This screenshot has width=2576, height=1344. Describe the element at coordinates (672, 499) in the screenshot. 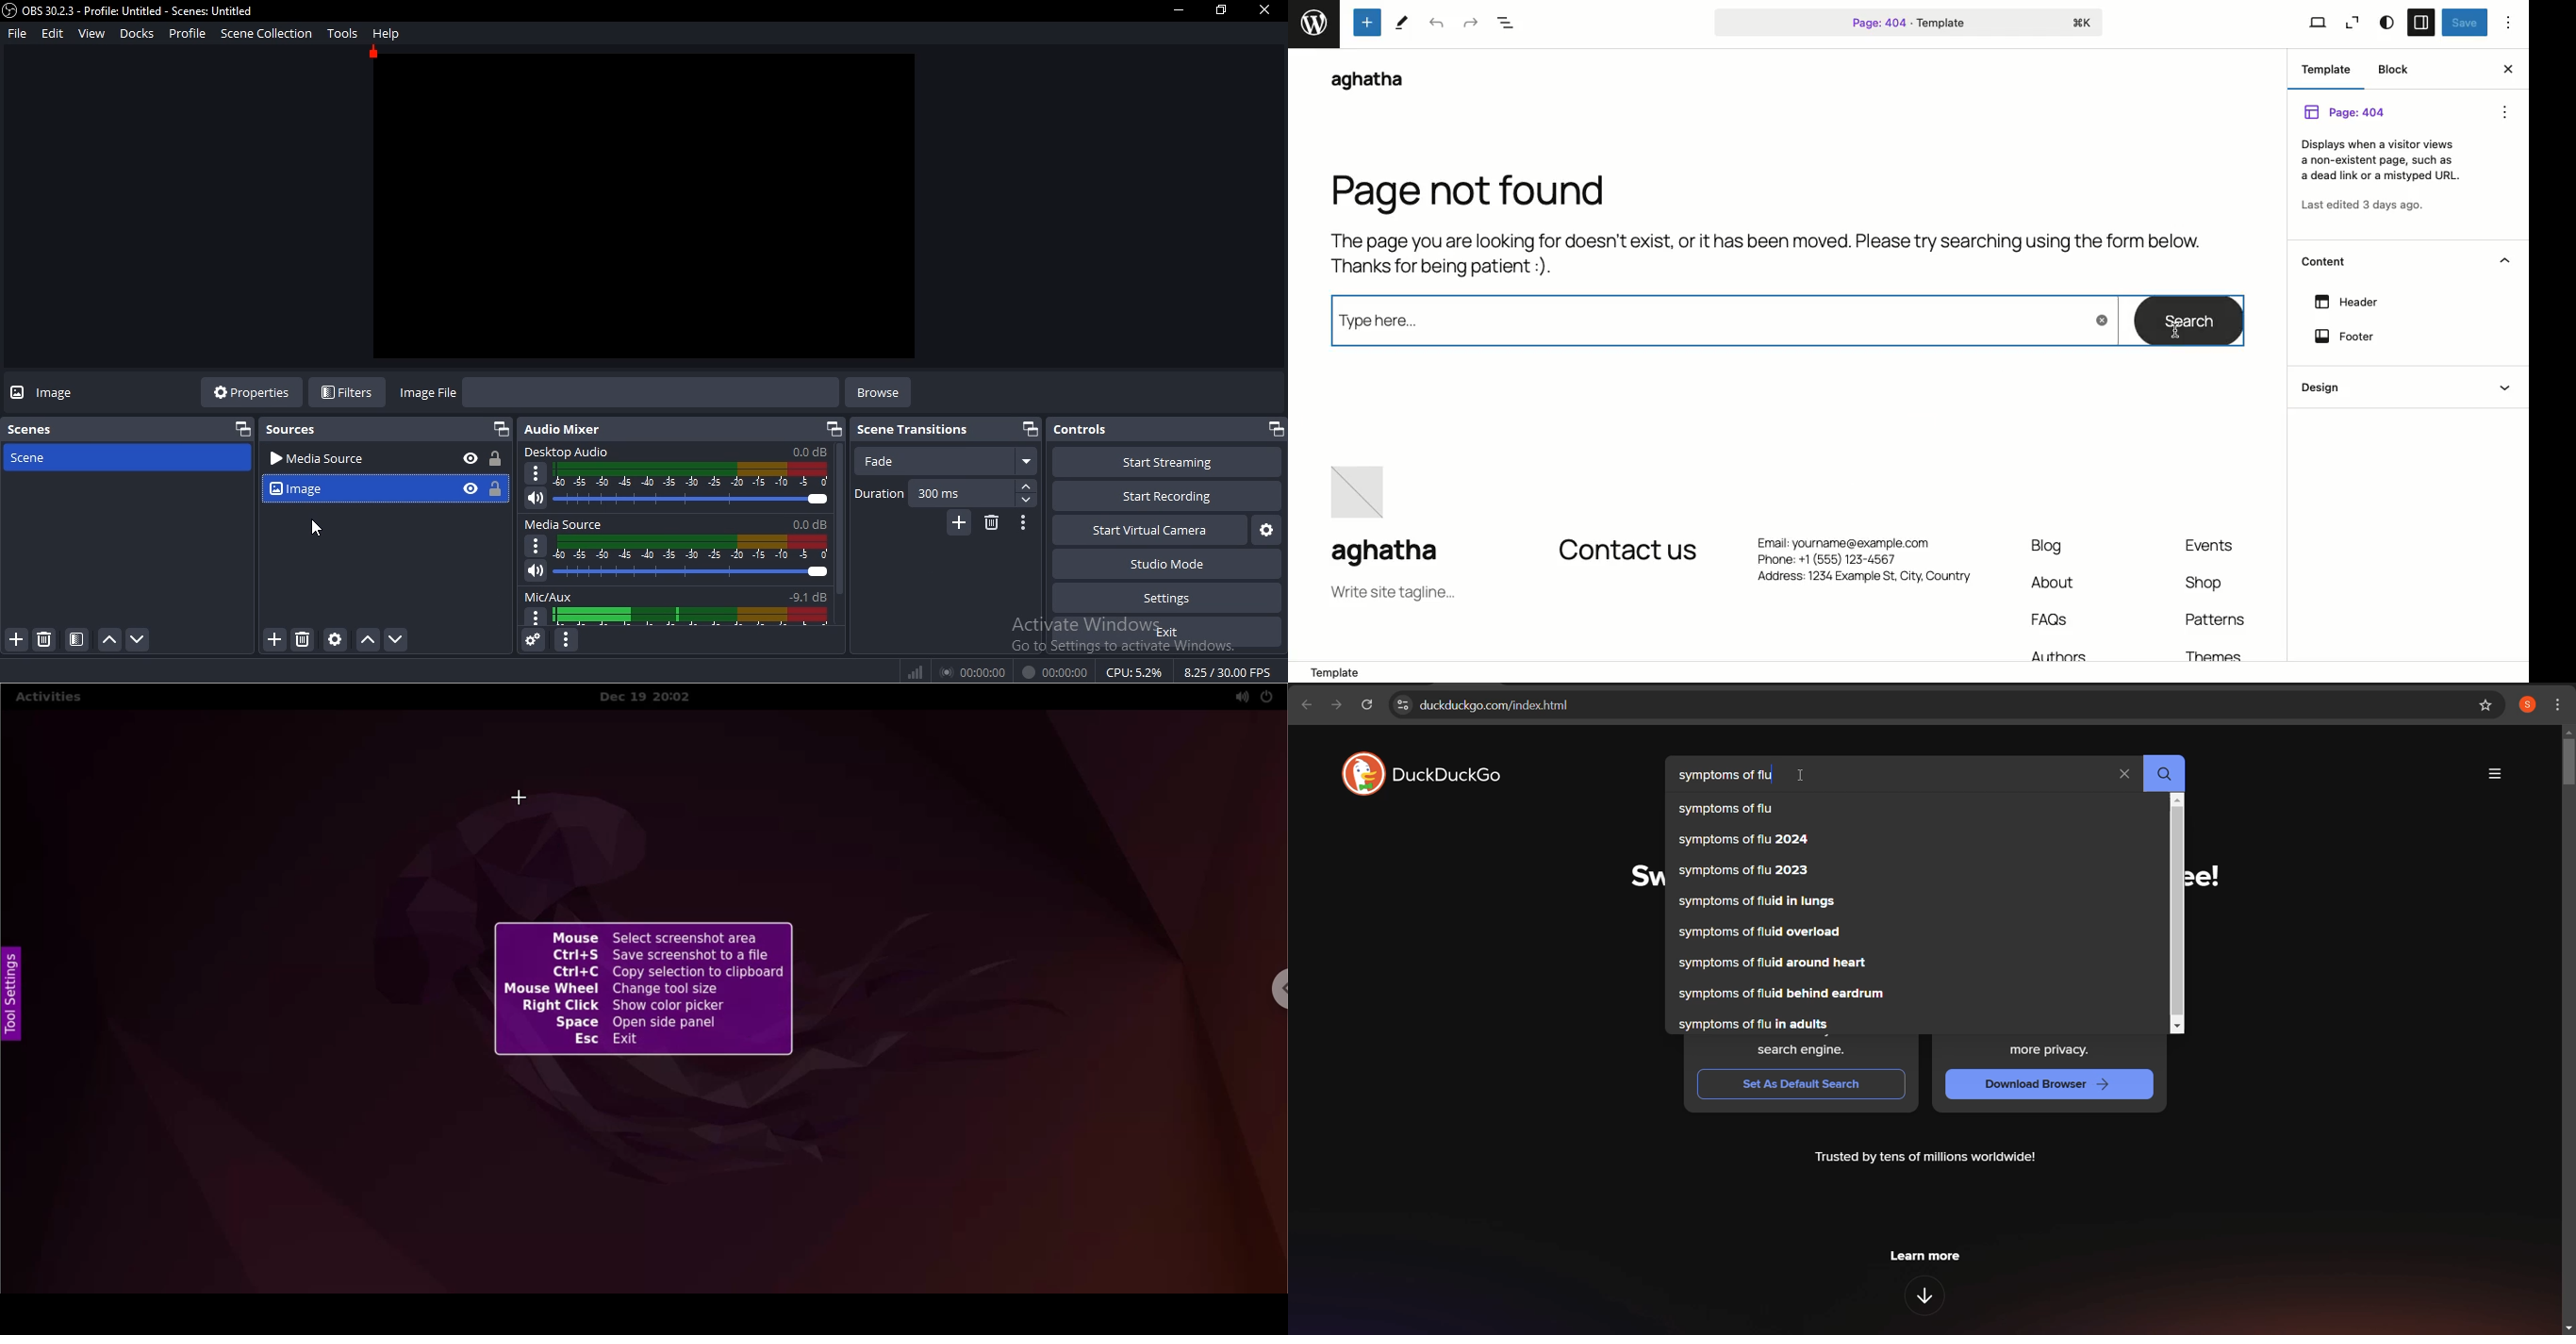

I see `volume slider` at that location.